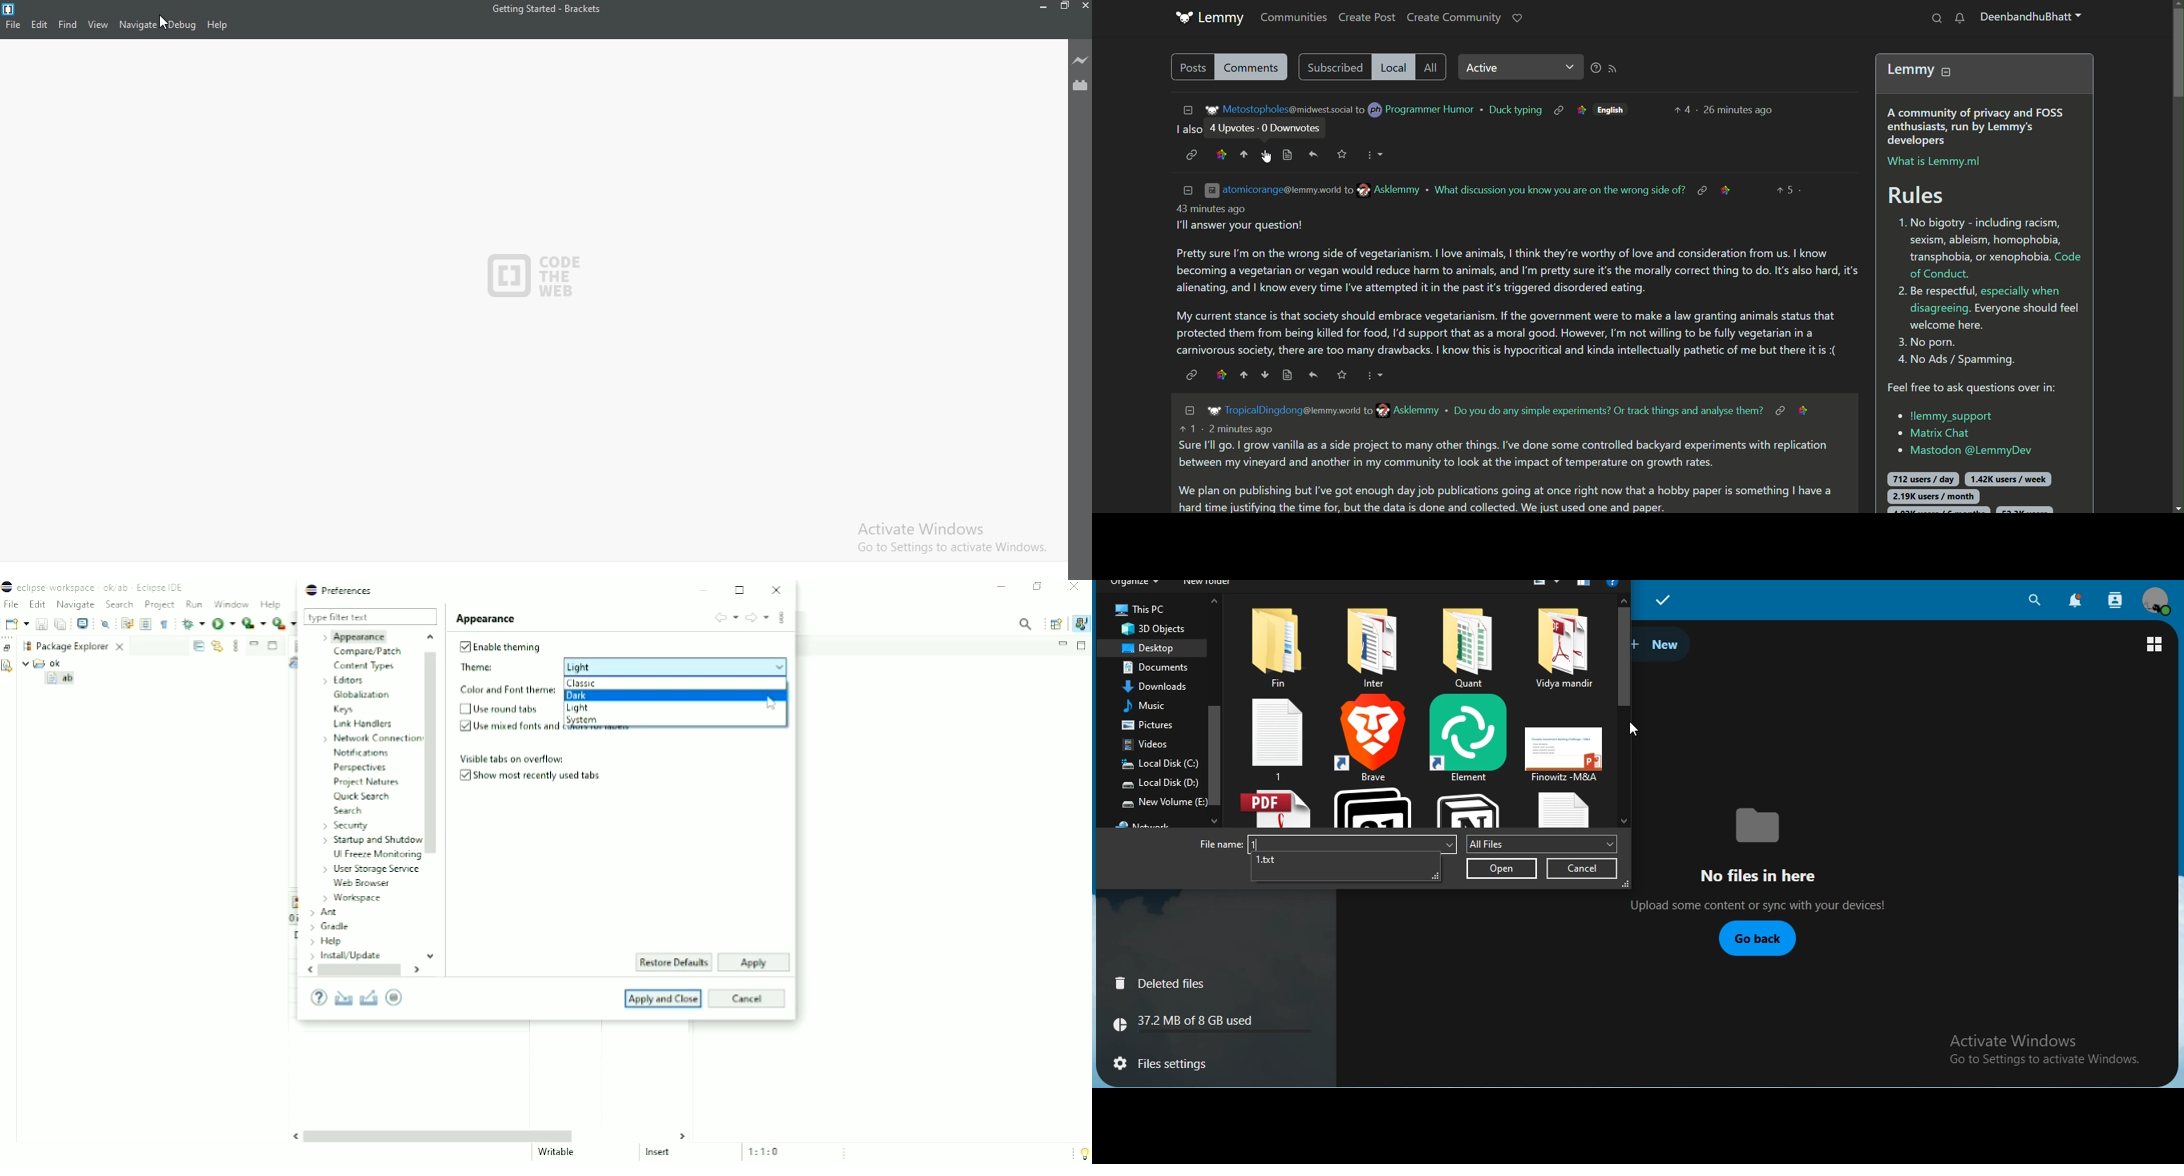  Describe the element at coordinates (1960, 451) in the screenshot. I see `support id` at that location.